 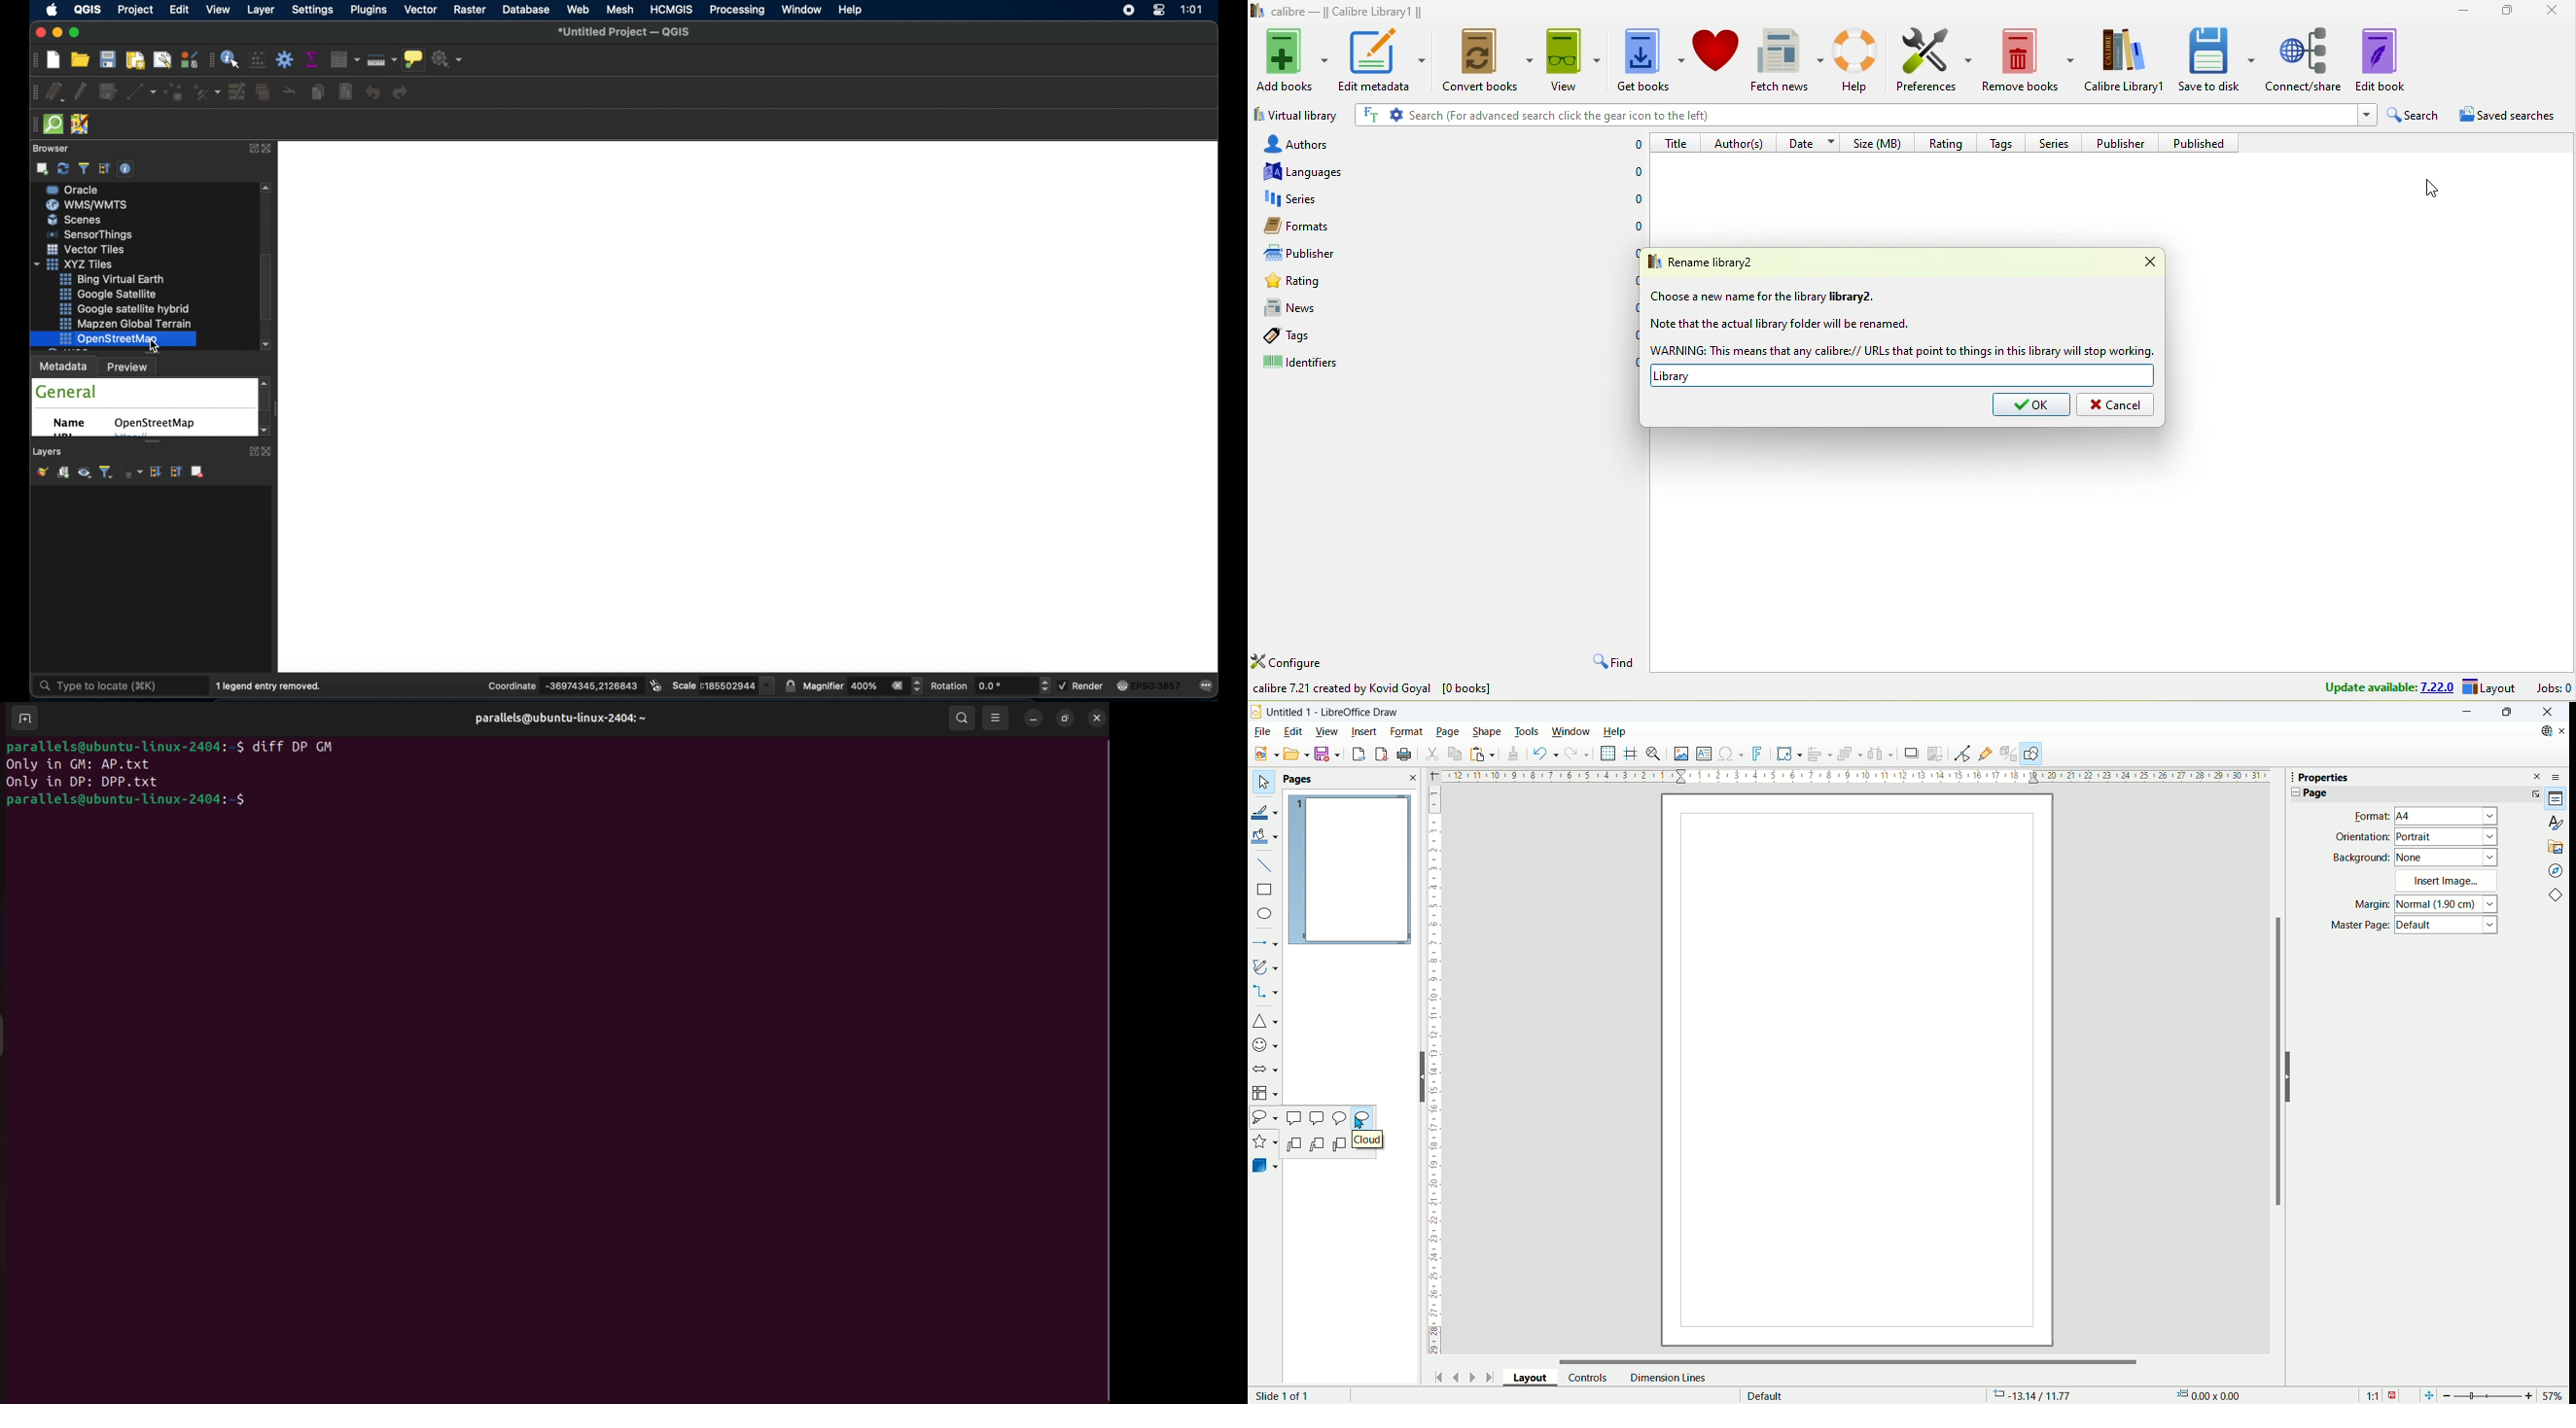 What do you see at coordinates (1338, 1118) in the screenshot?
I see `Round callout` at bounding box center [1338, 1118].